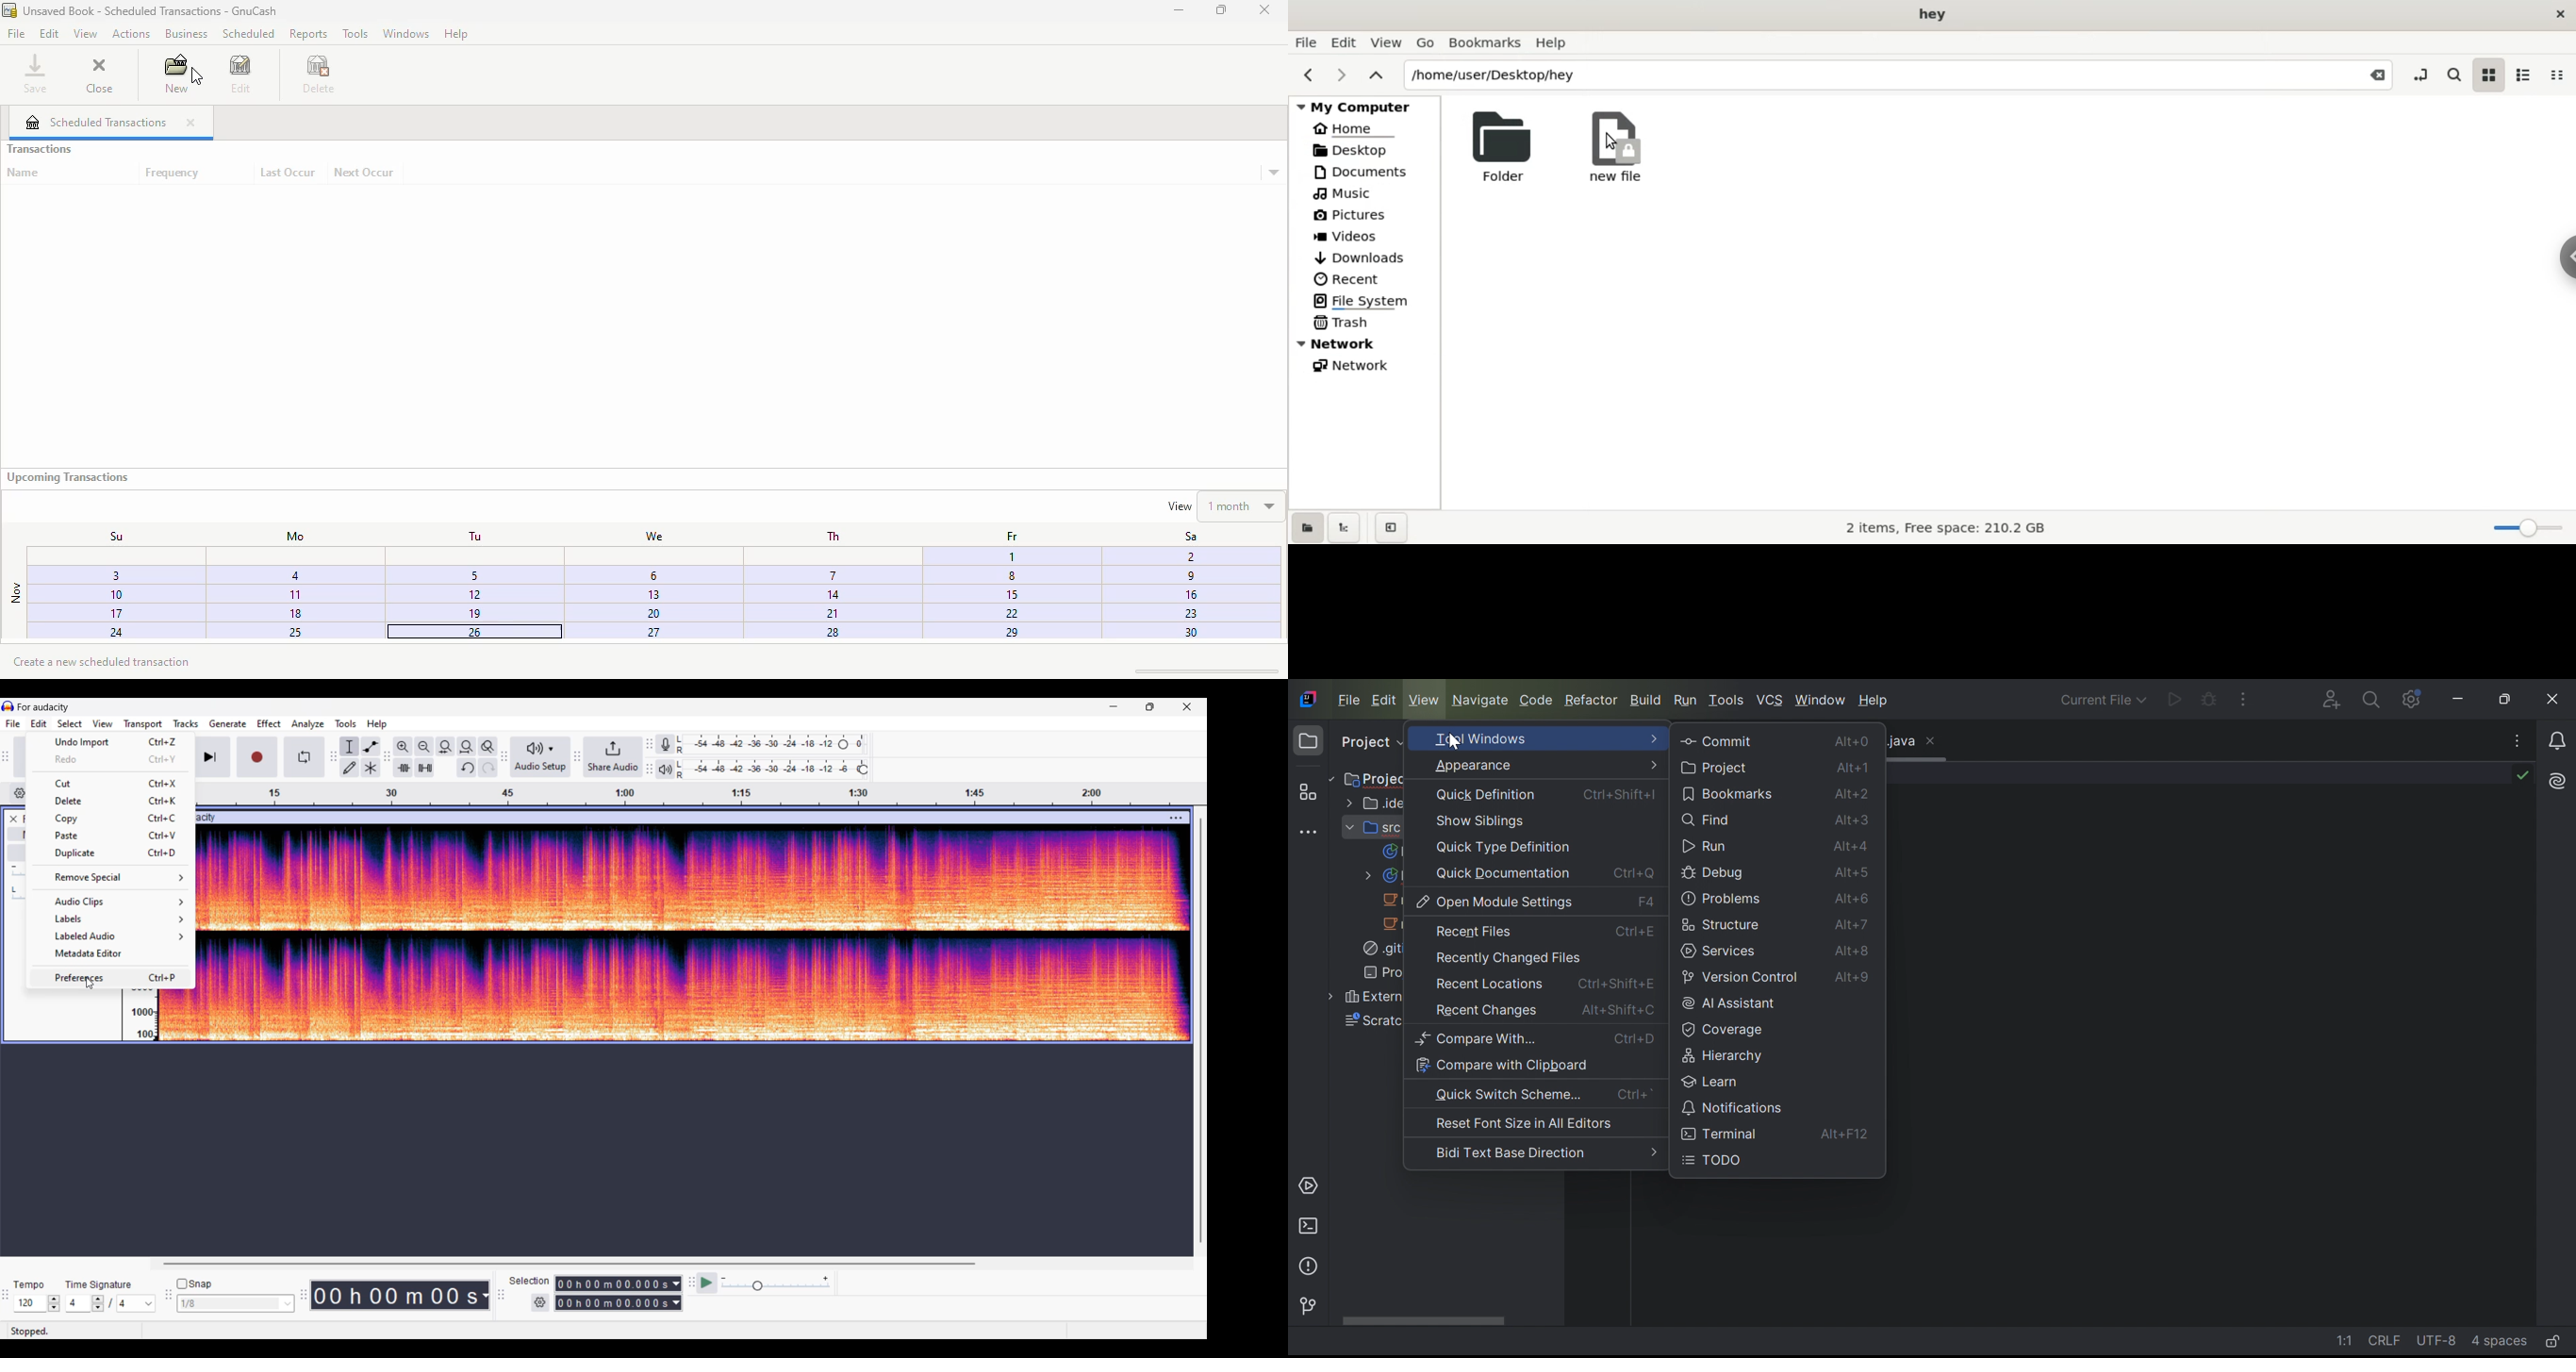  What do you see at coordinates (1686, 700) in the screenshot?
I see `Run` at bounding box center [1686, 700].